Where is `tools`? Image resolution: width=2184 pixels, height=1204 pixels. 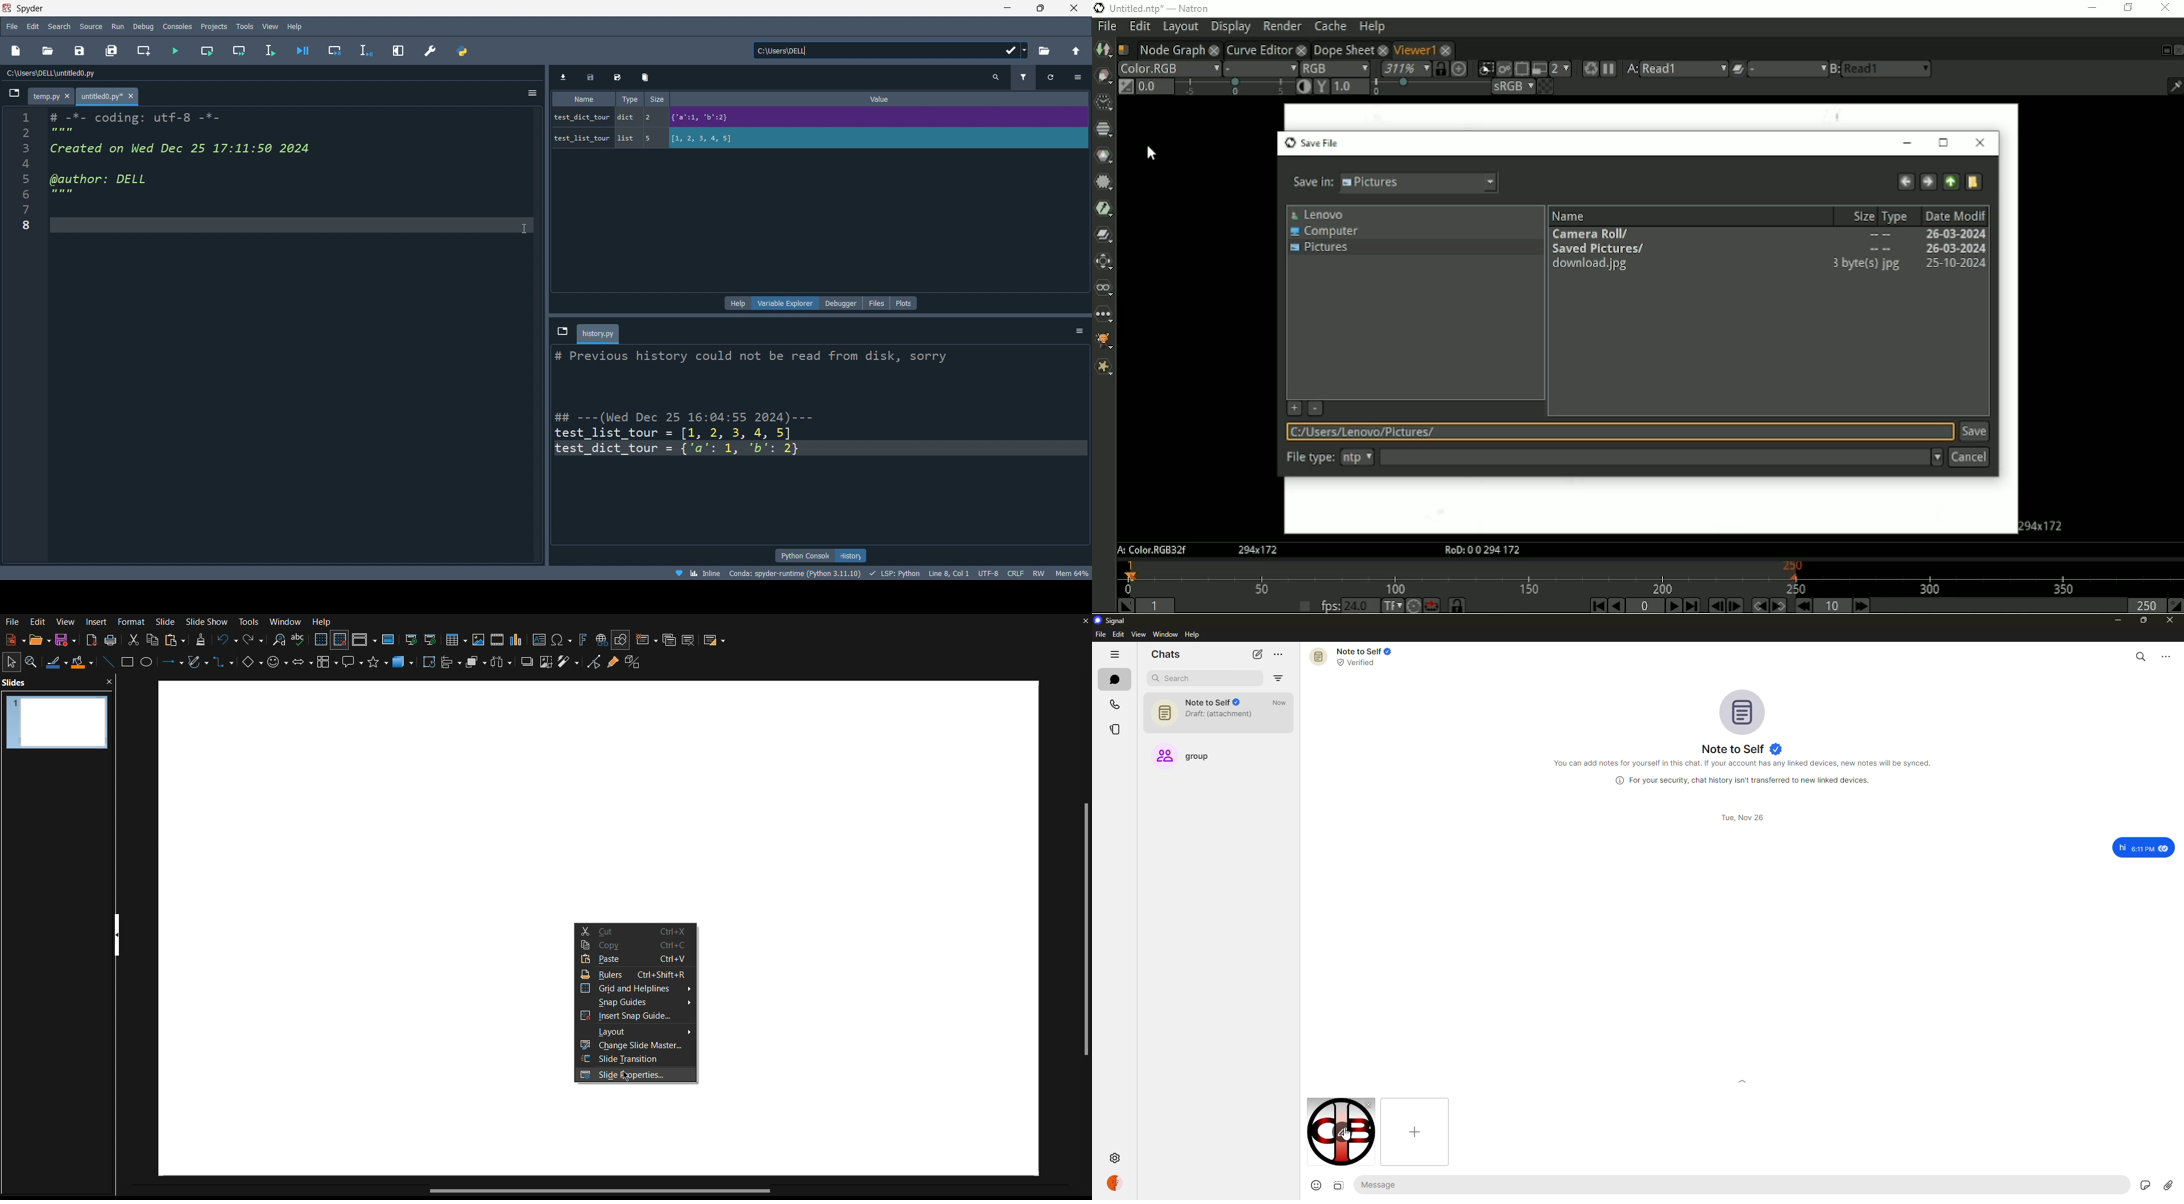 tools is located at coordinates (243, 27).